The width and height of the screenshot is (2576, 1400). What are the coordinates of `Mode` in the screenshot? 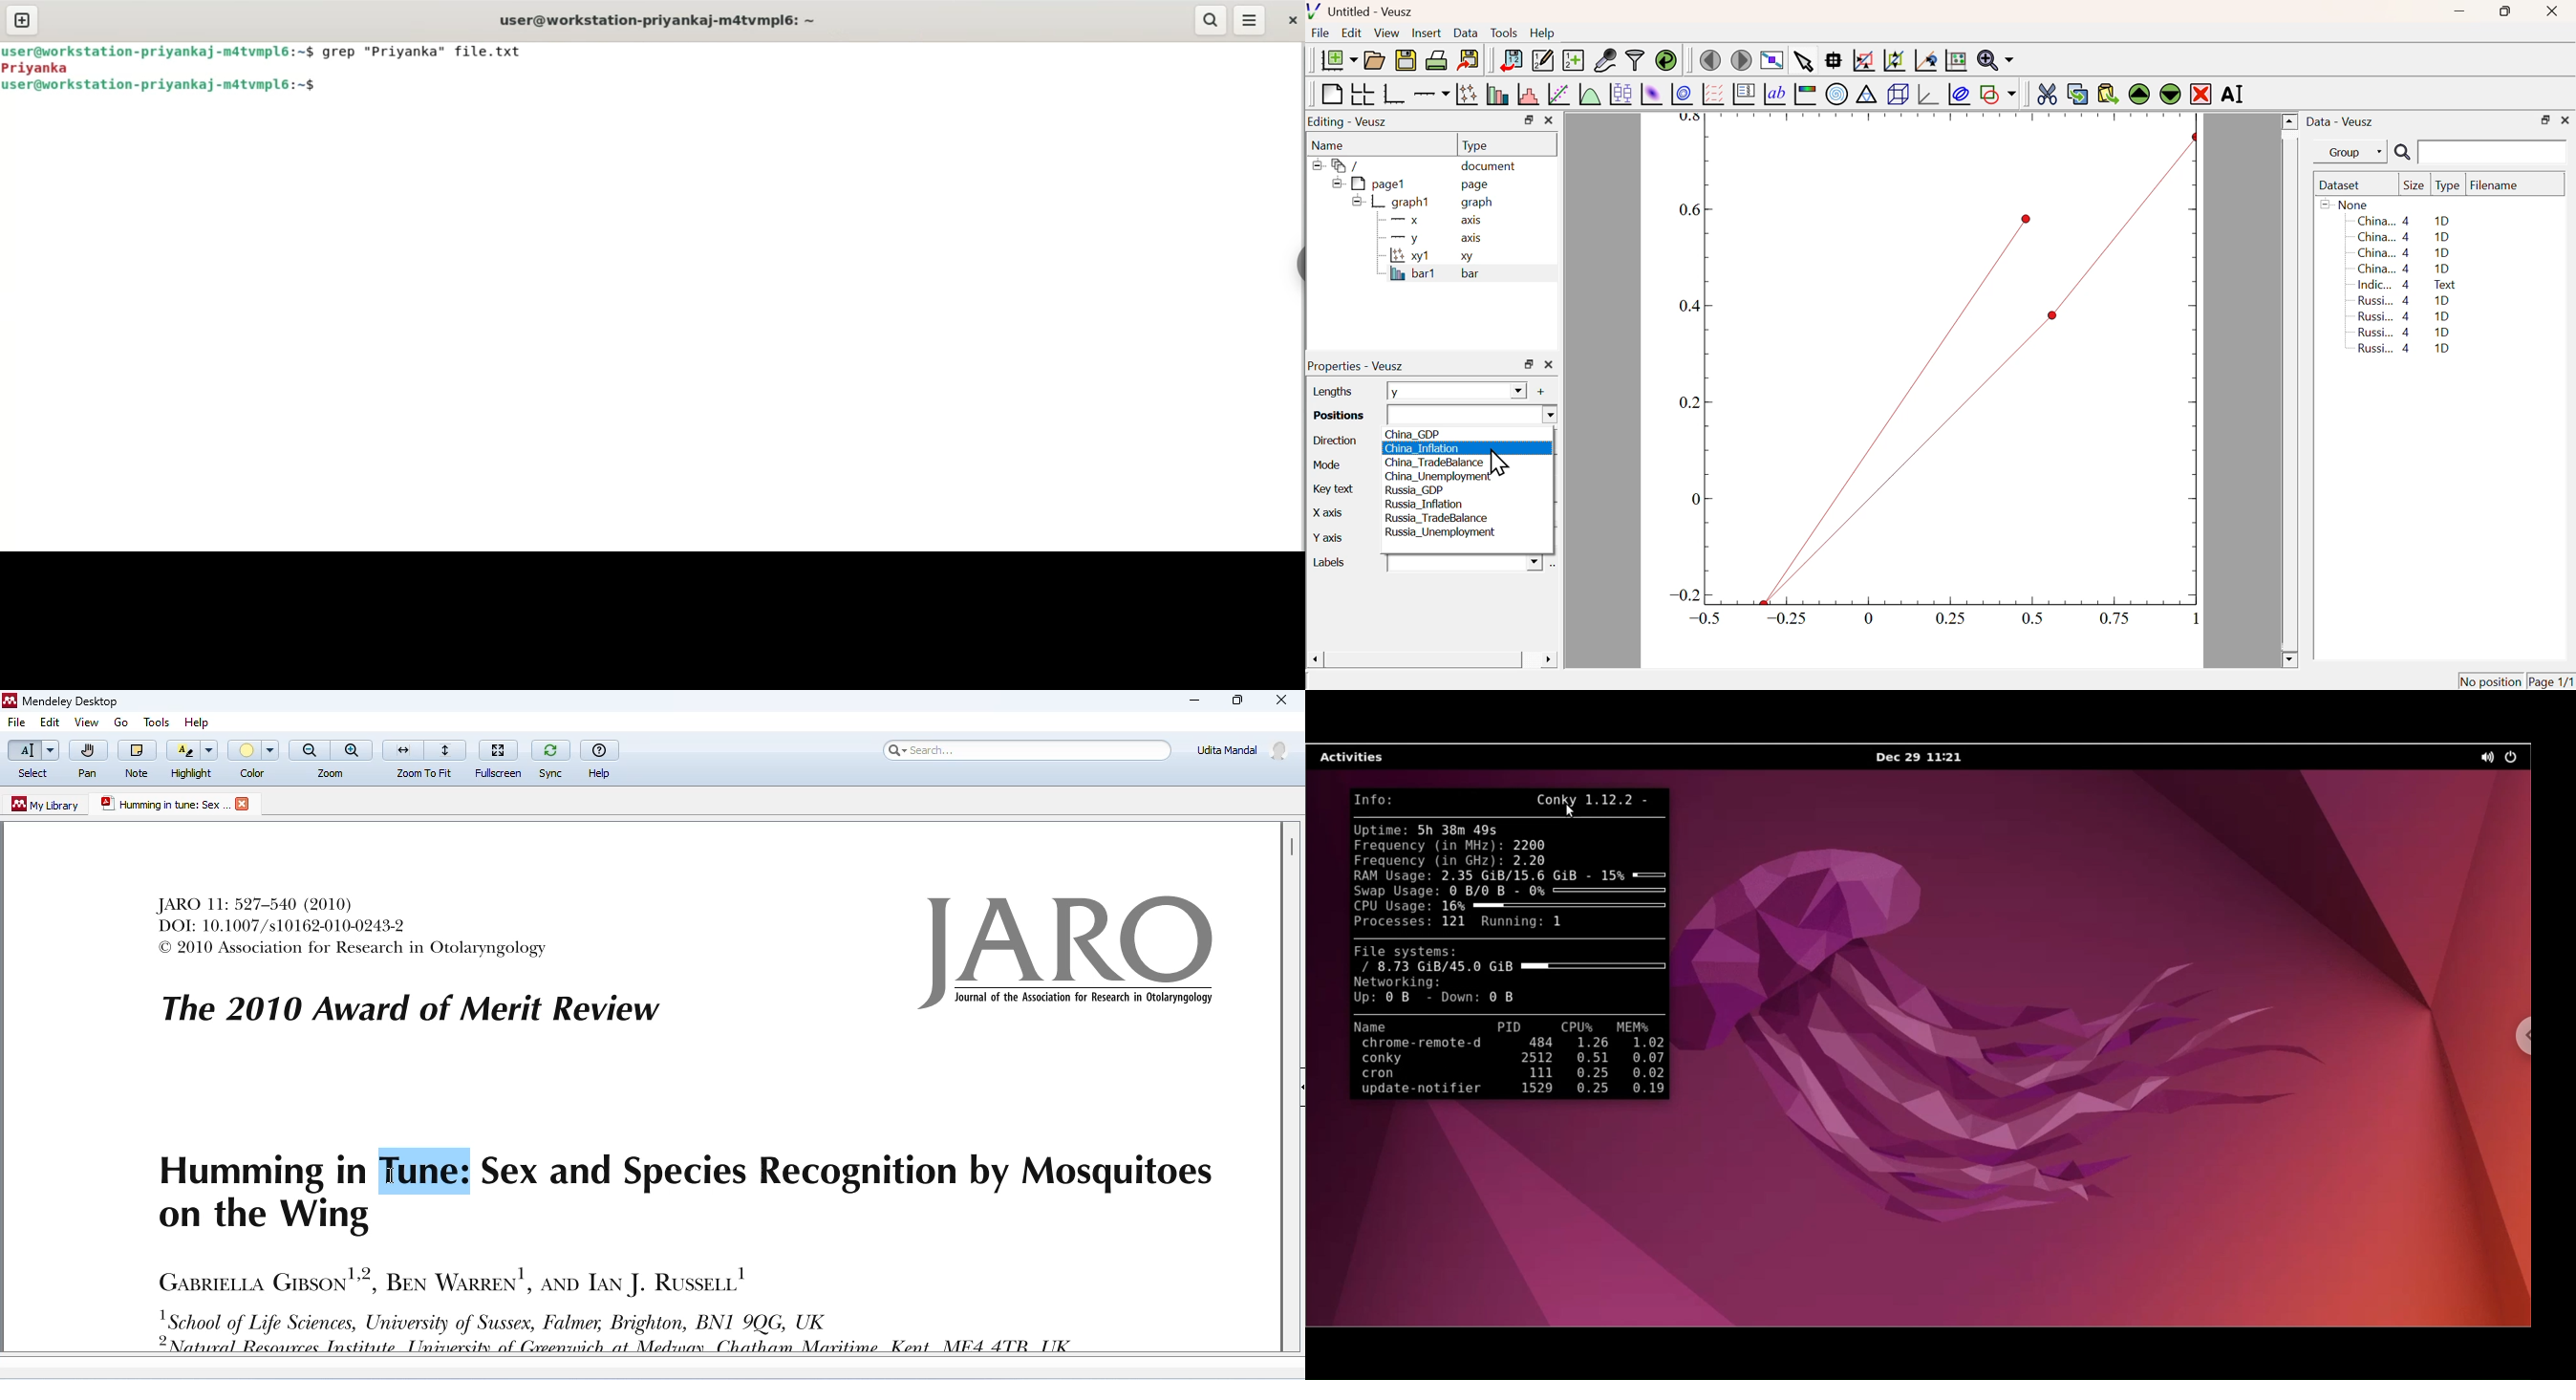 It's located at (1325, 463).